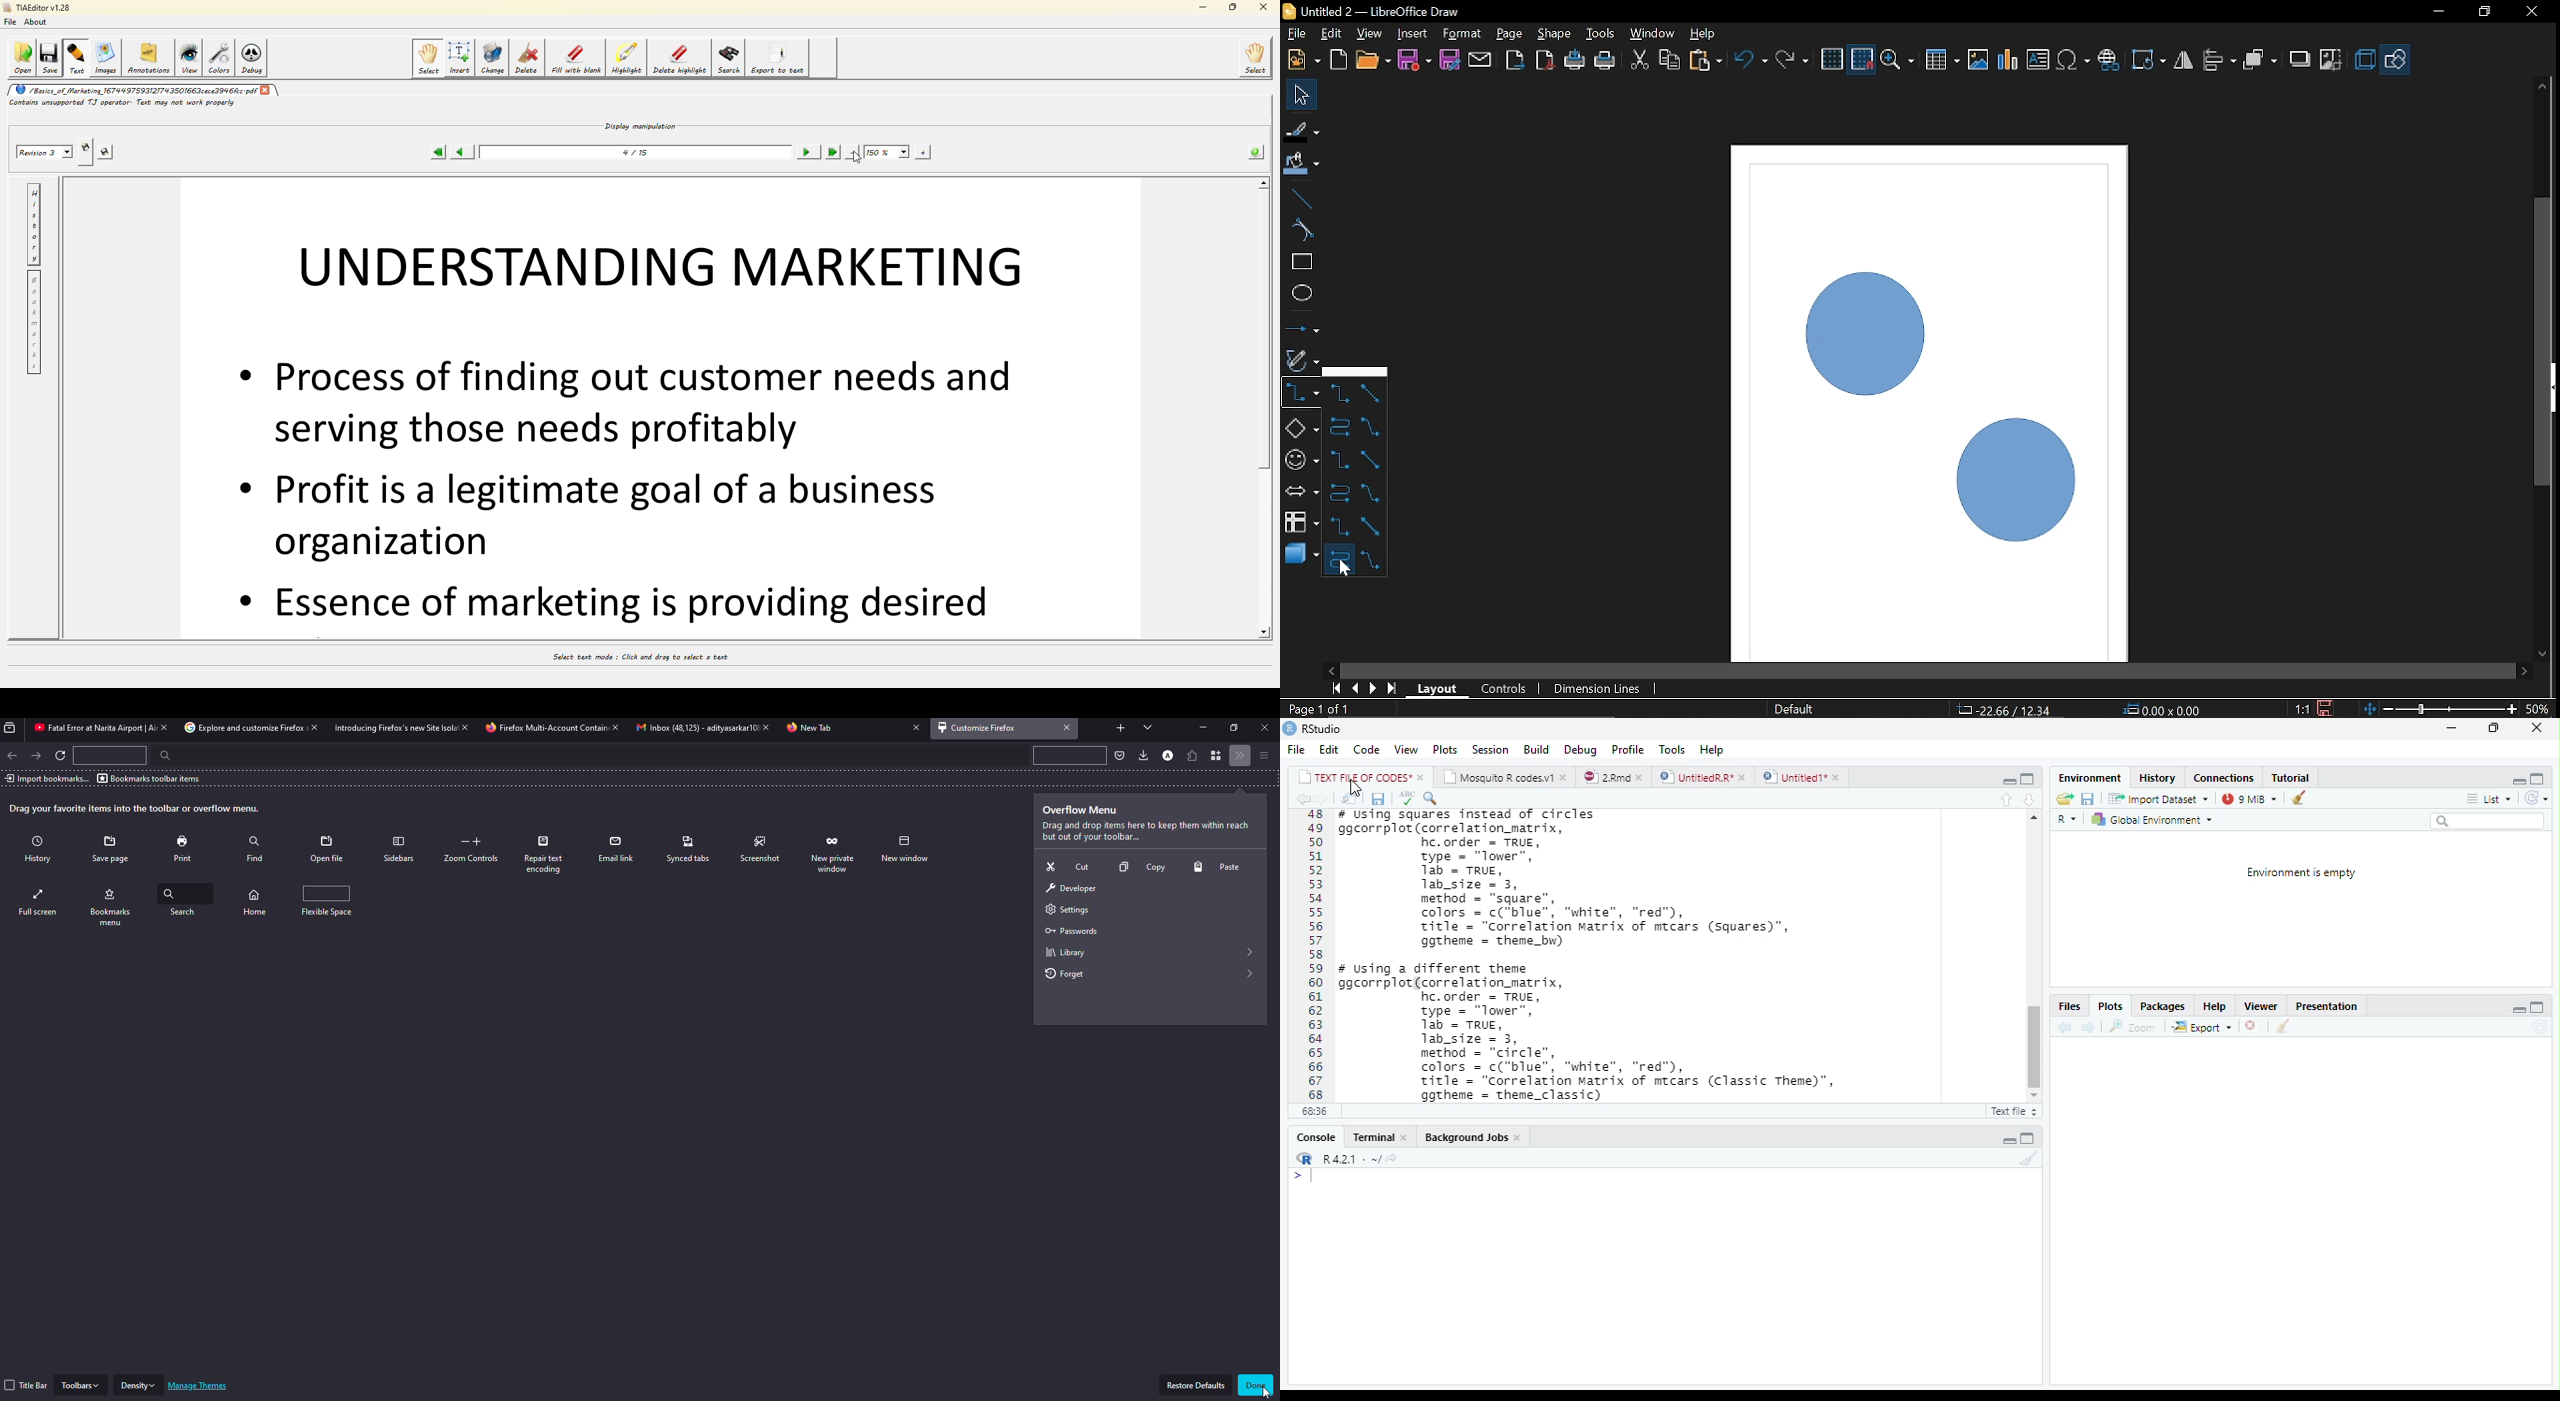  I want to click on ‘Console, so click(1311, 1140).